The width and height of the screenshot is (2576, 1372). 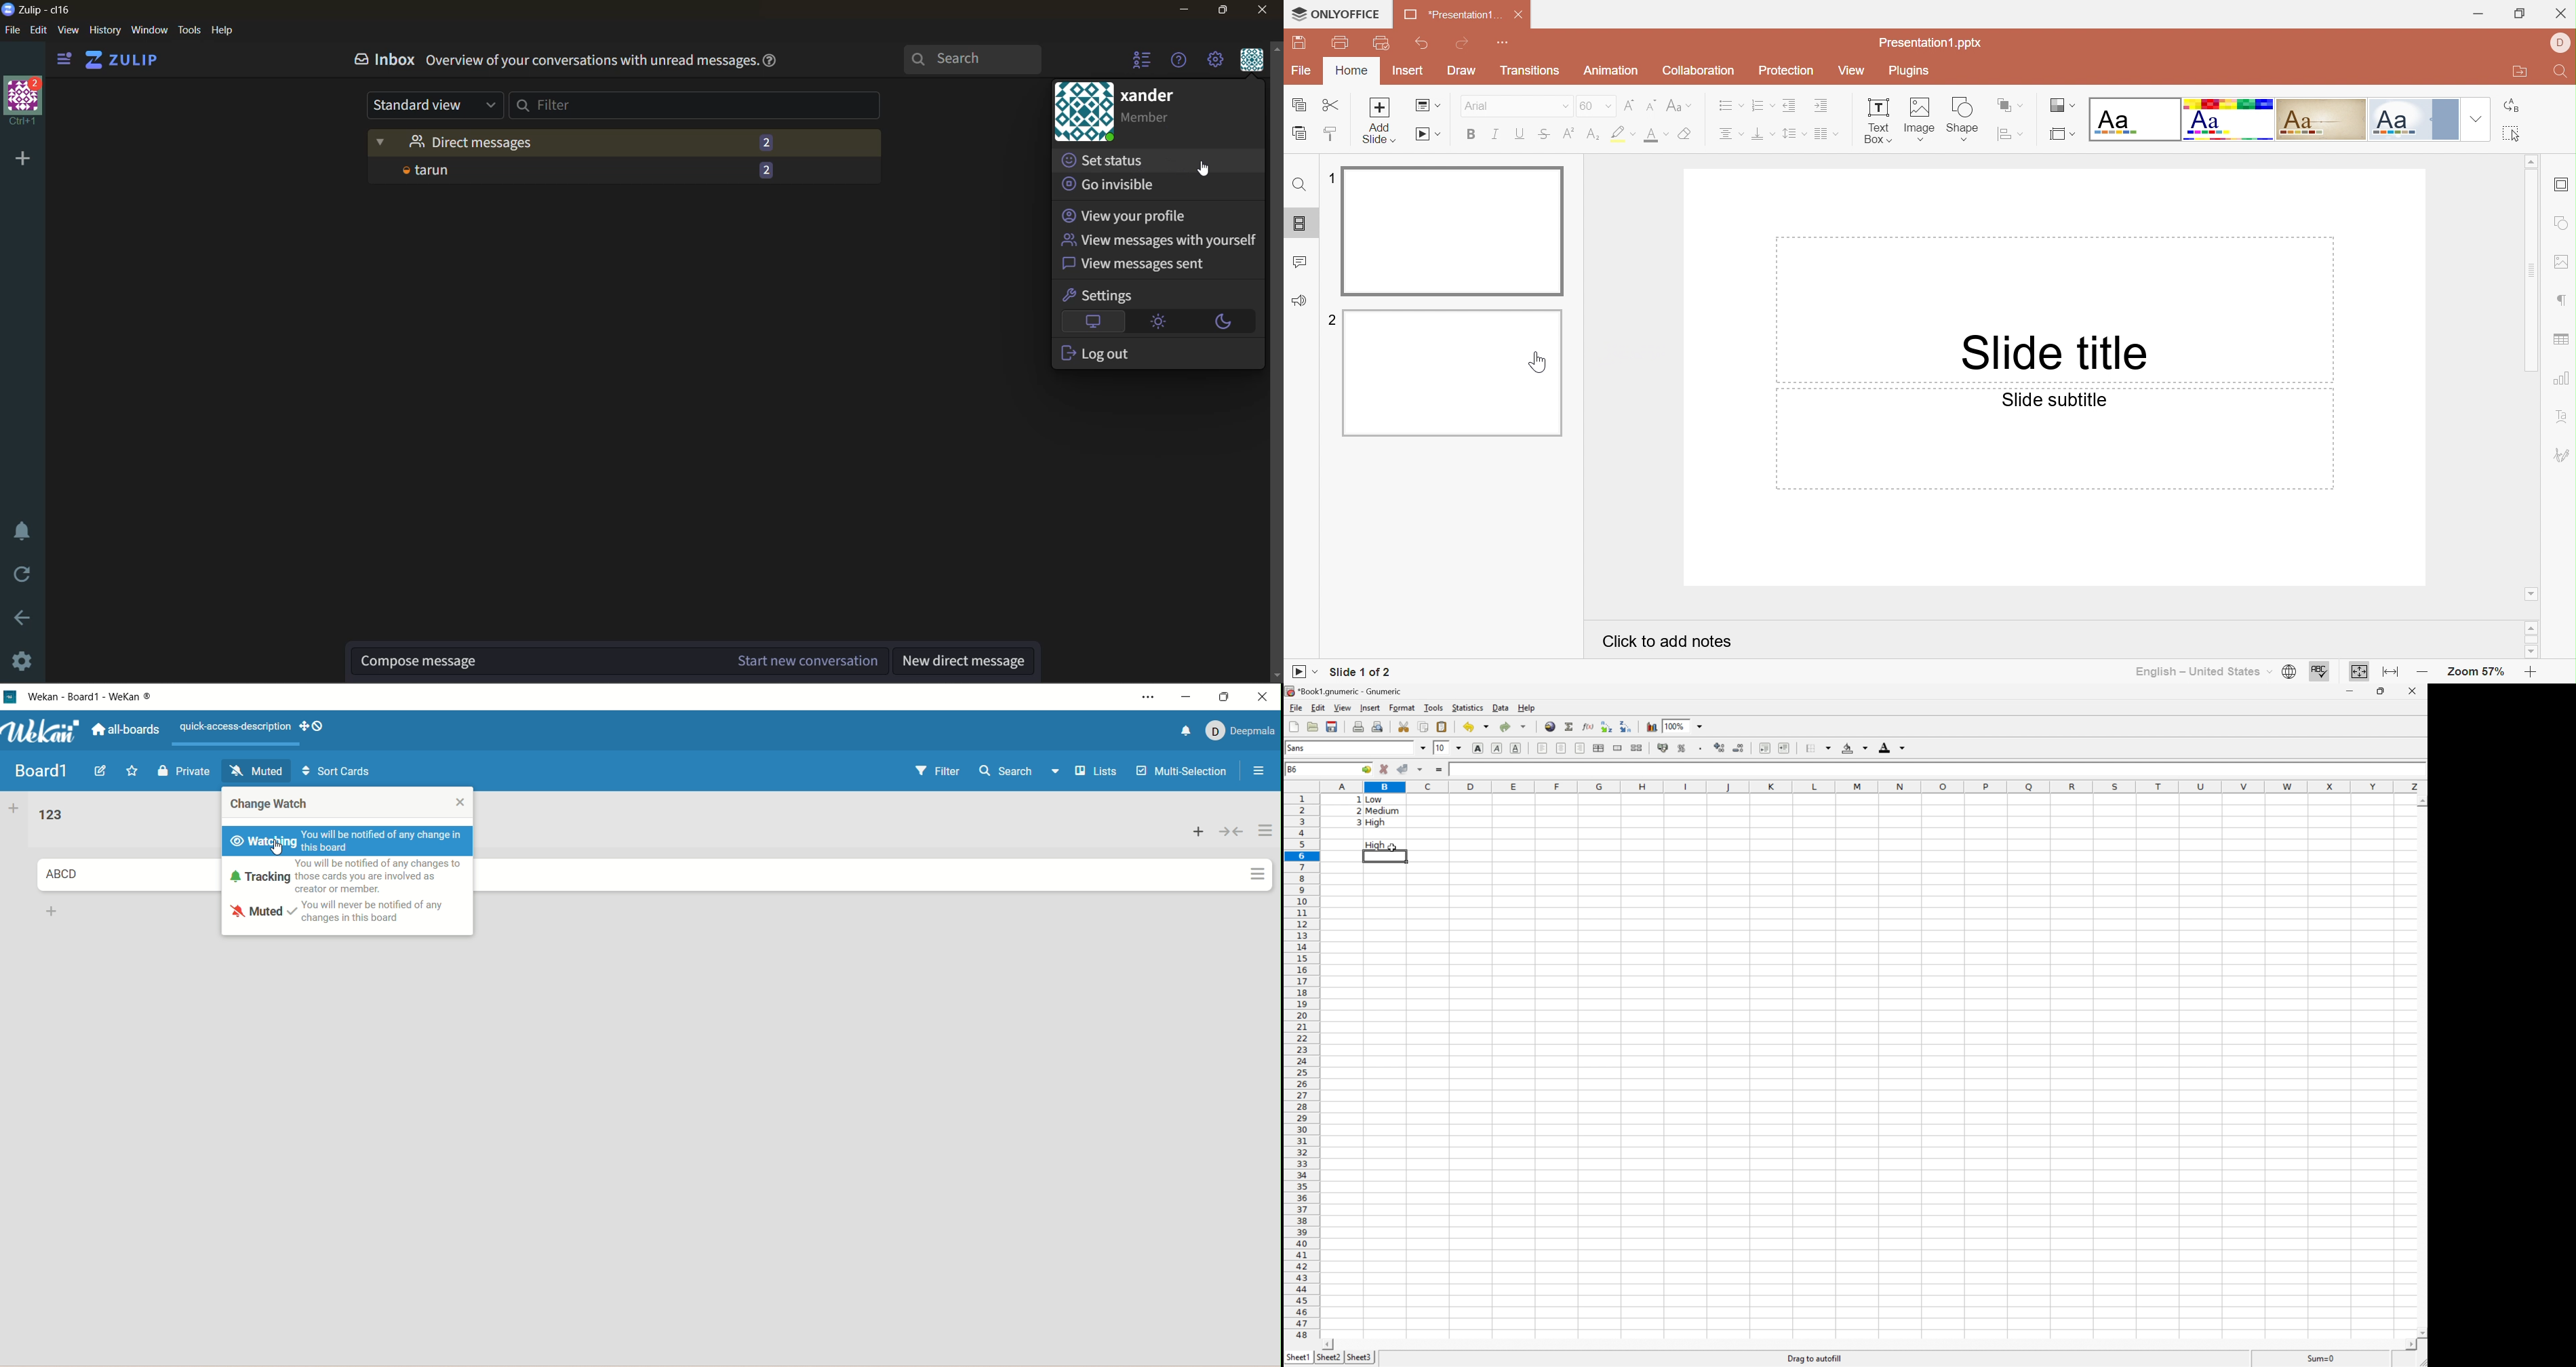 I want to click on file, so click(x=17, y=31).